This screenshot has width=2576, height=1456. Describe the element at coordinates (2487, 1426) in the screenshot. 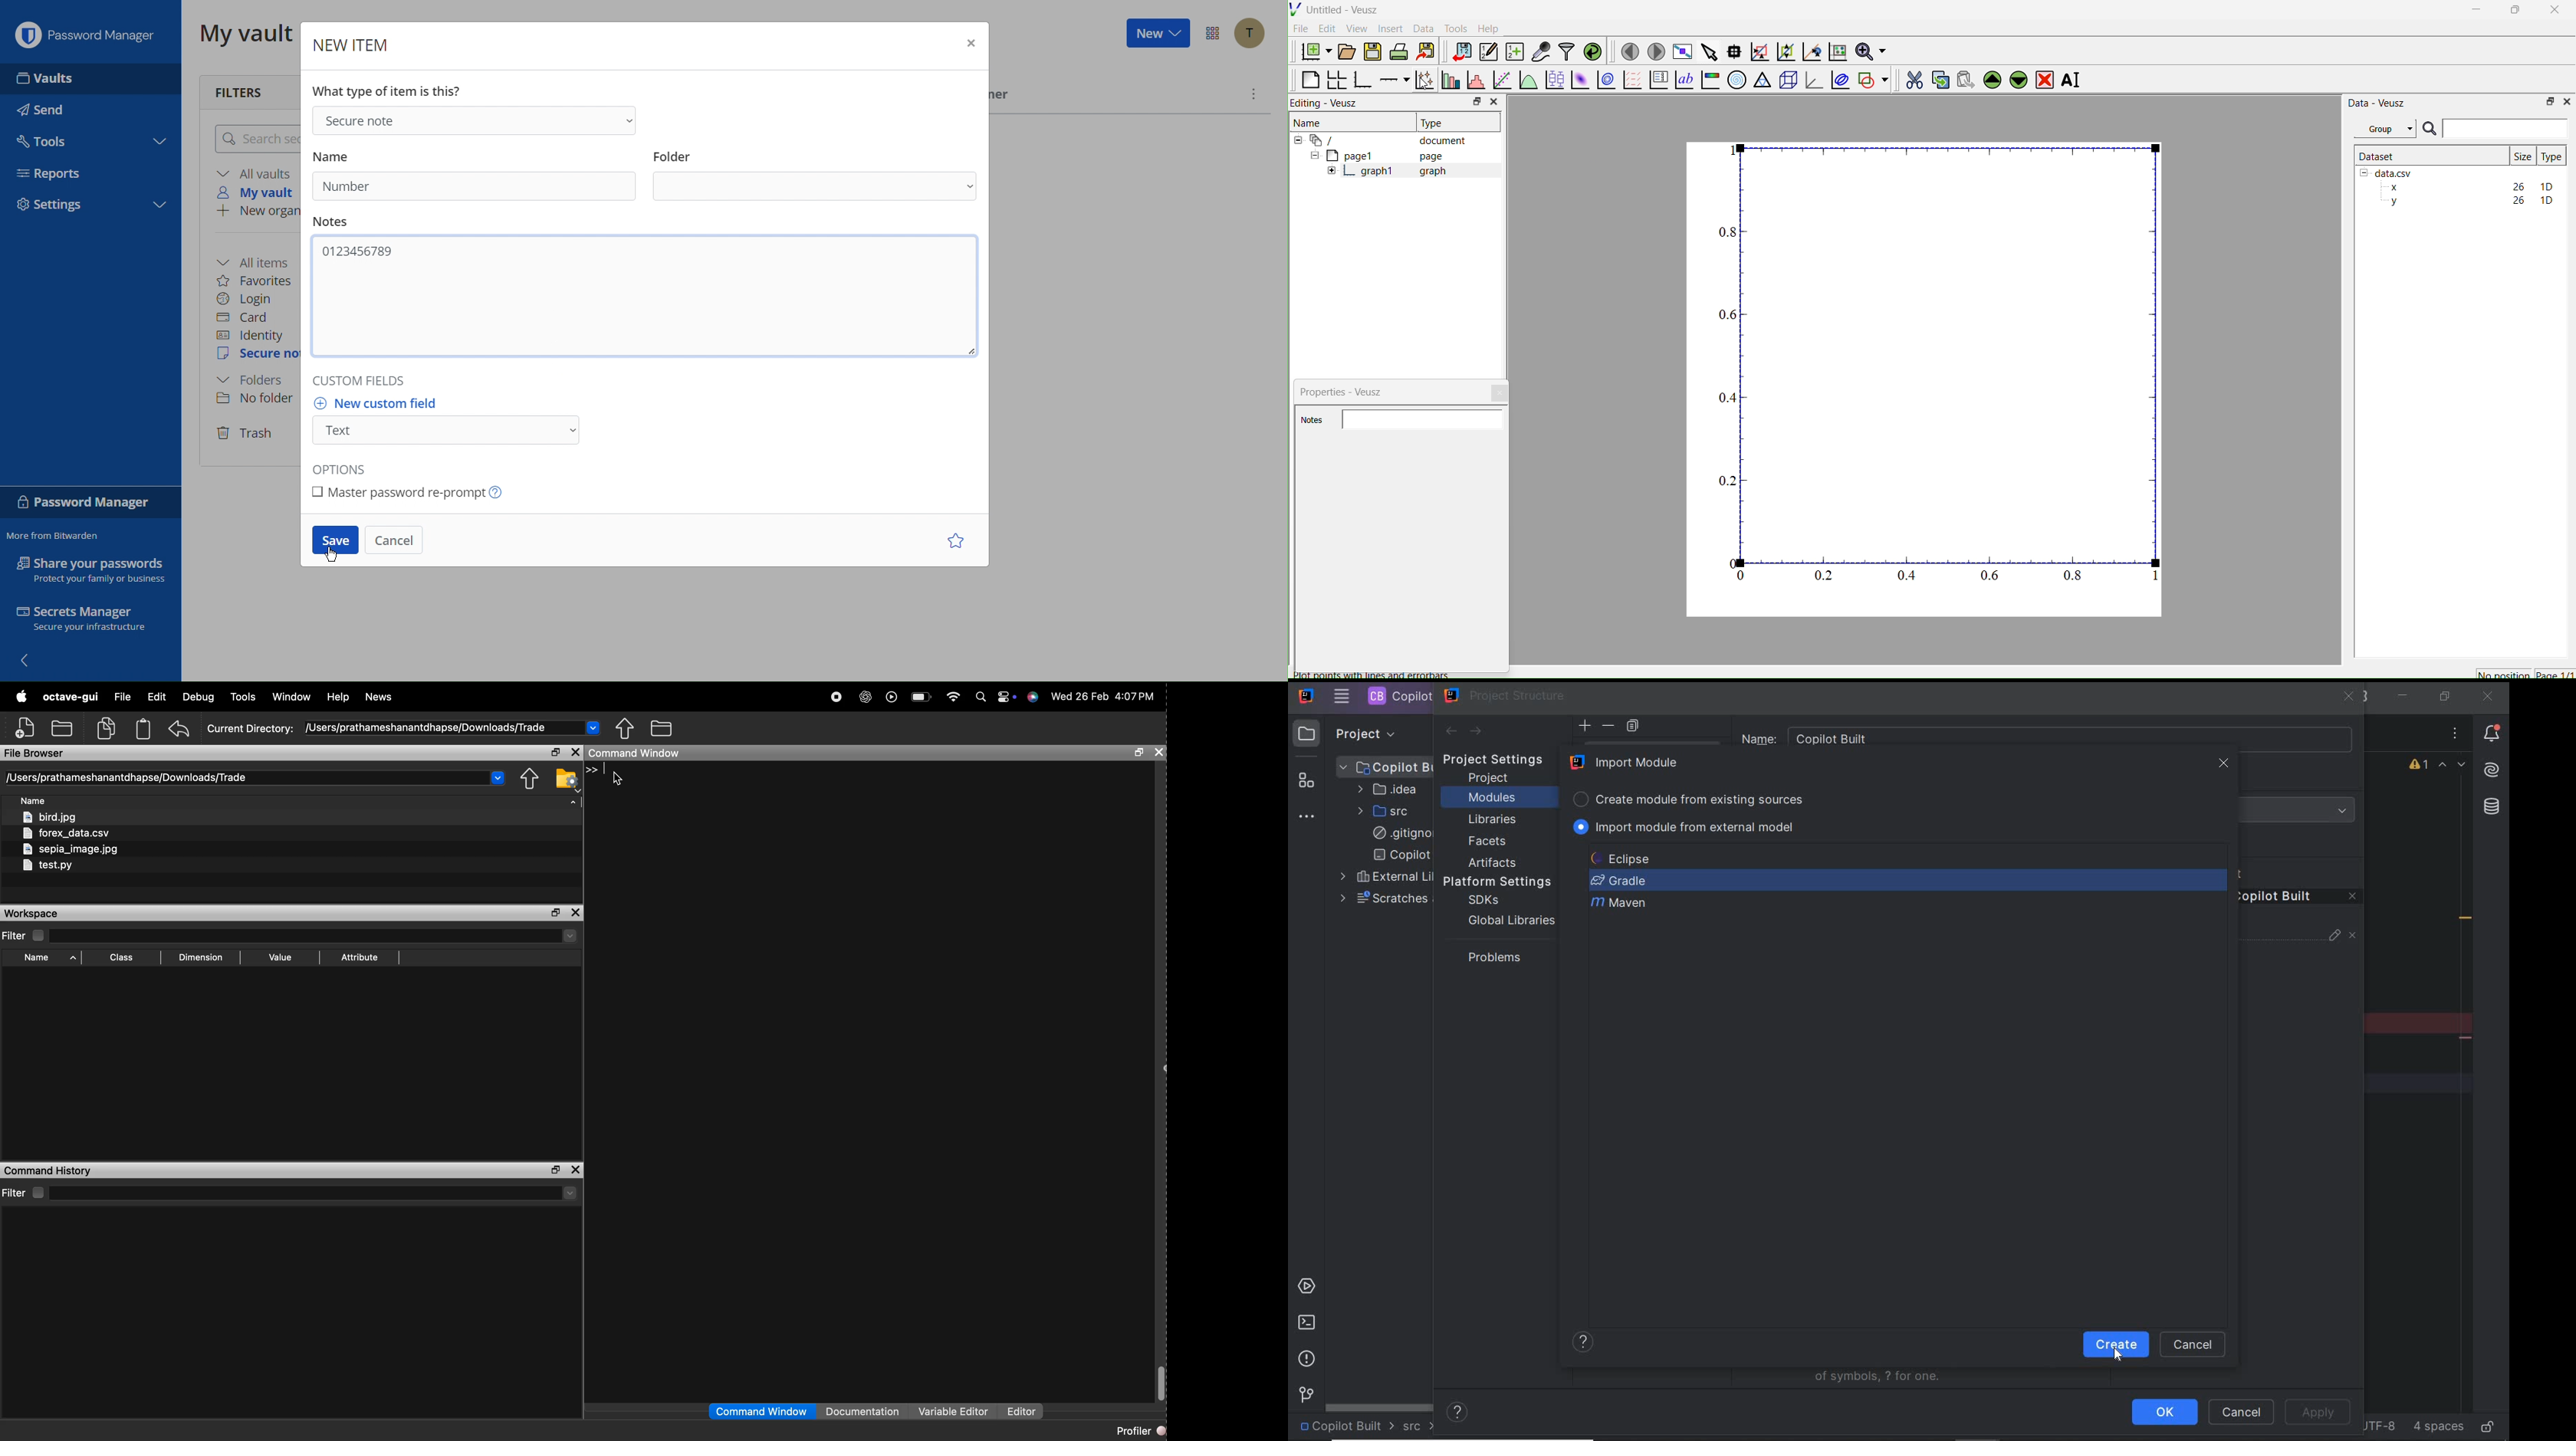

I see `make file ready only` at that location.